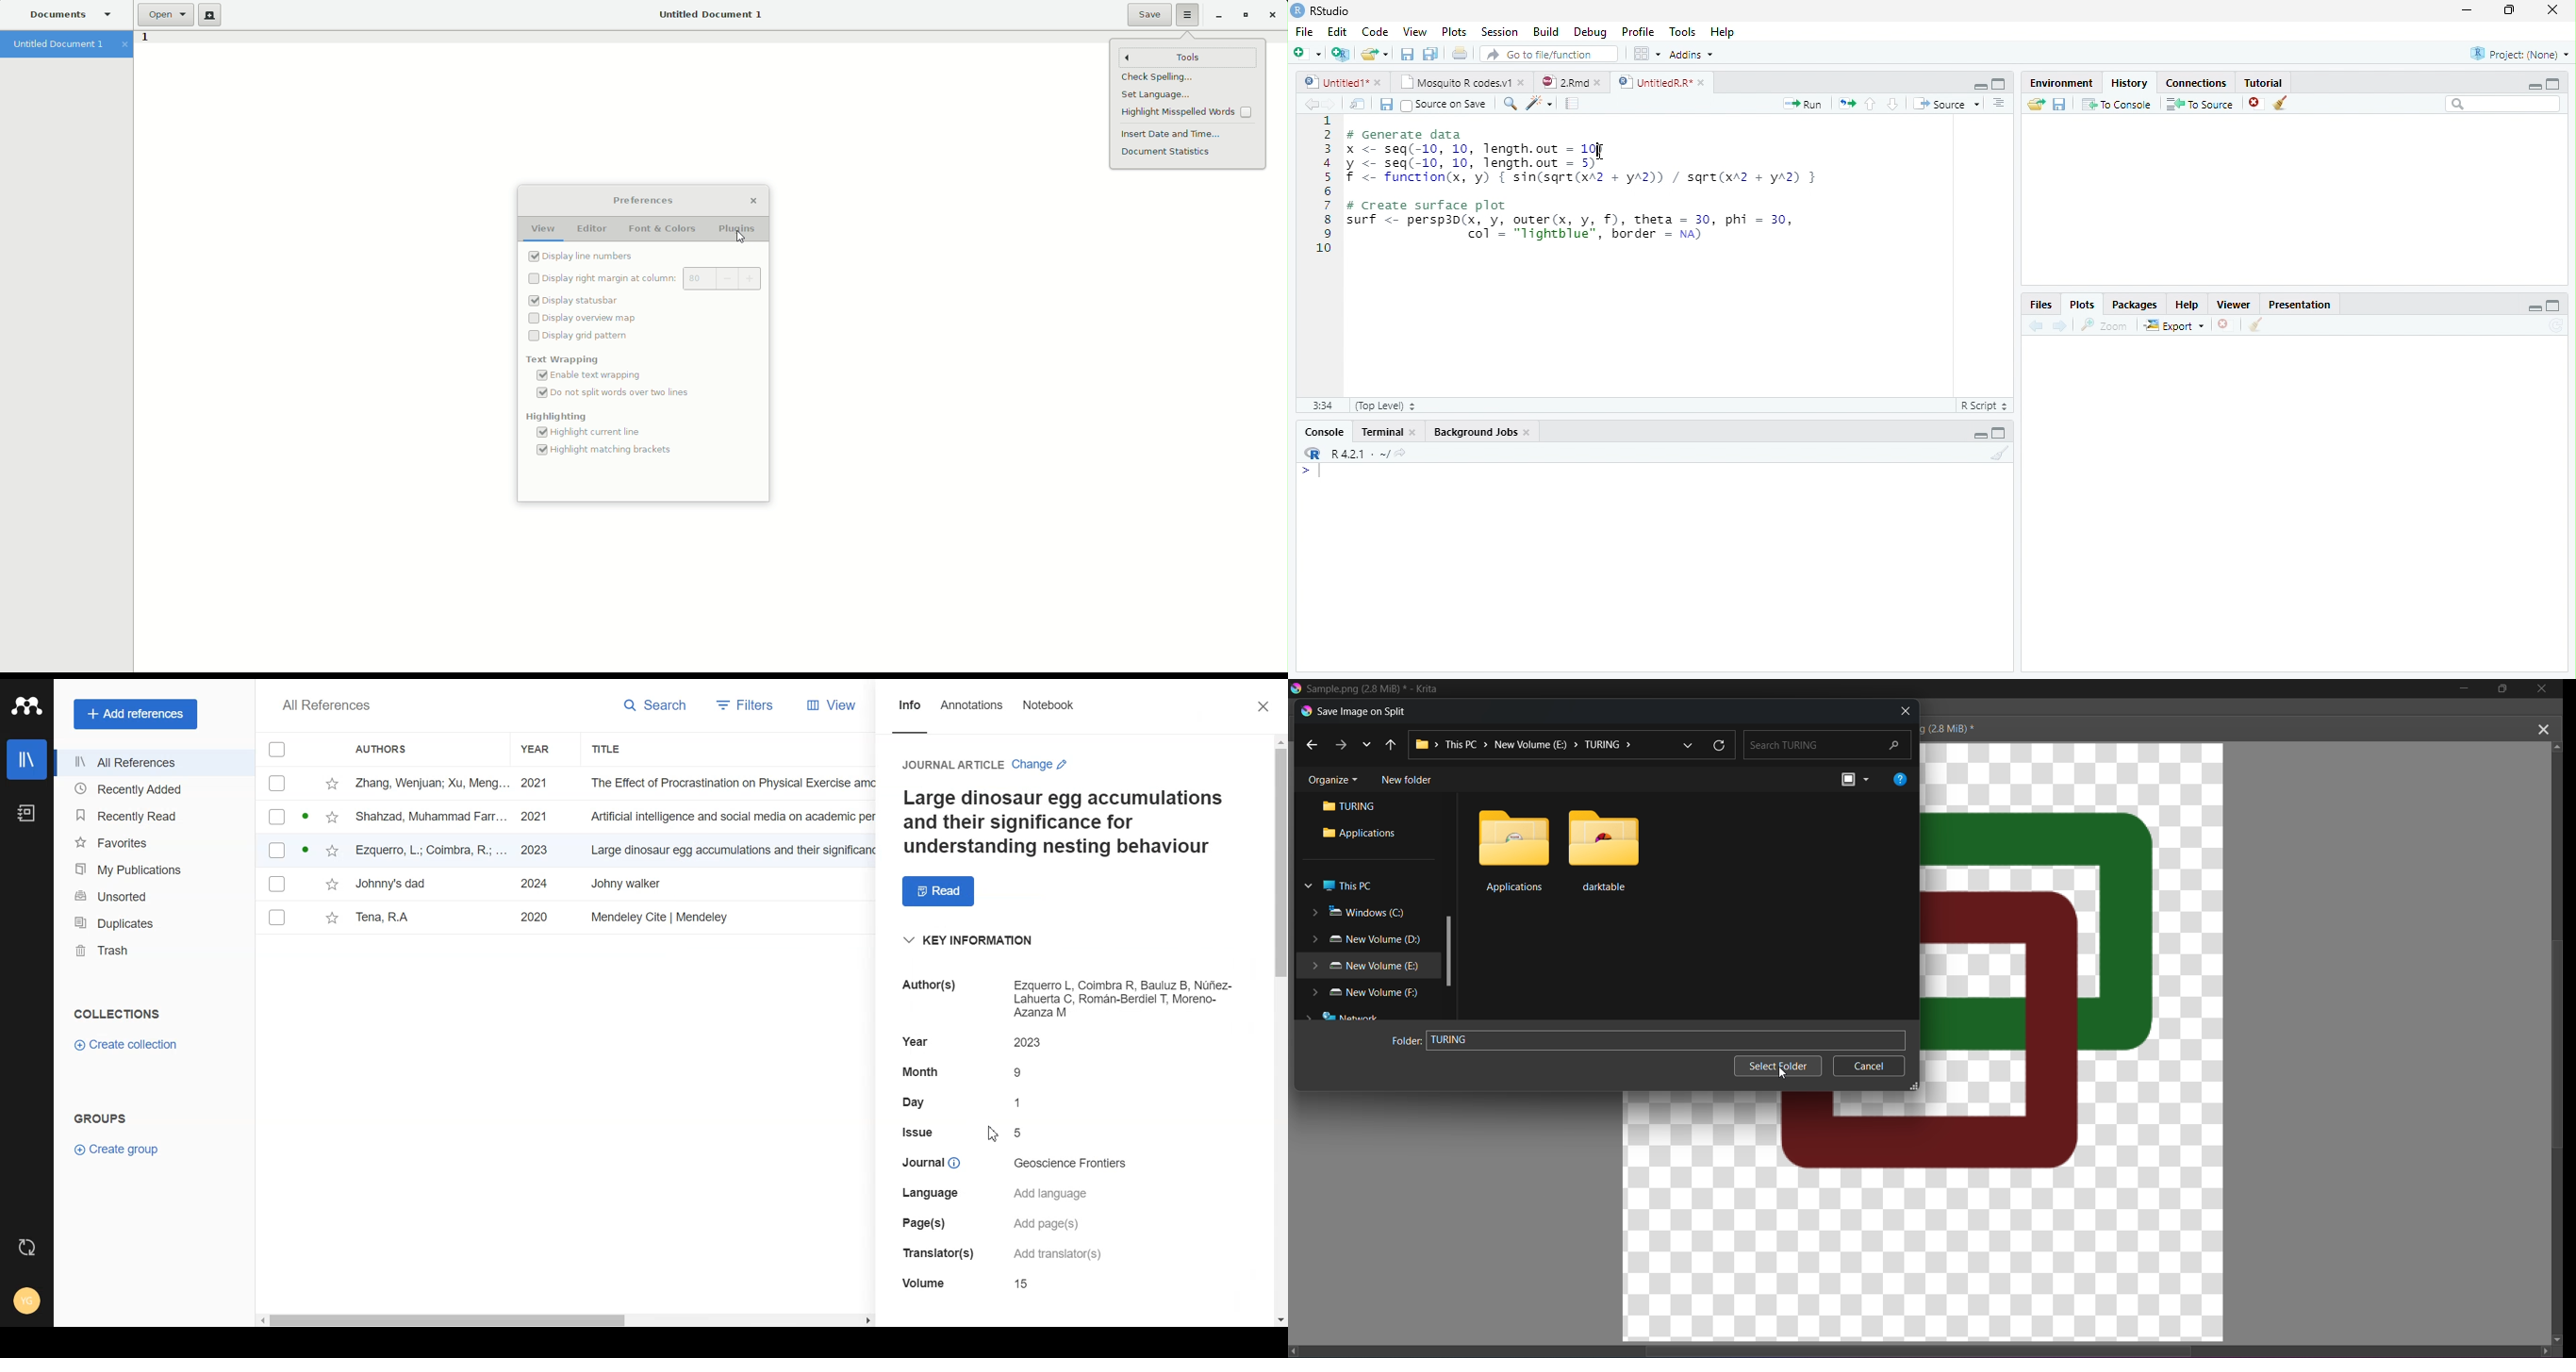 This screenshot has height=1372, width=2576. What do you see at coordinates (152, 843) in the screenshot?
I see `Favorites` at bounding box center [152, 843].